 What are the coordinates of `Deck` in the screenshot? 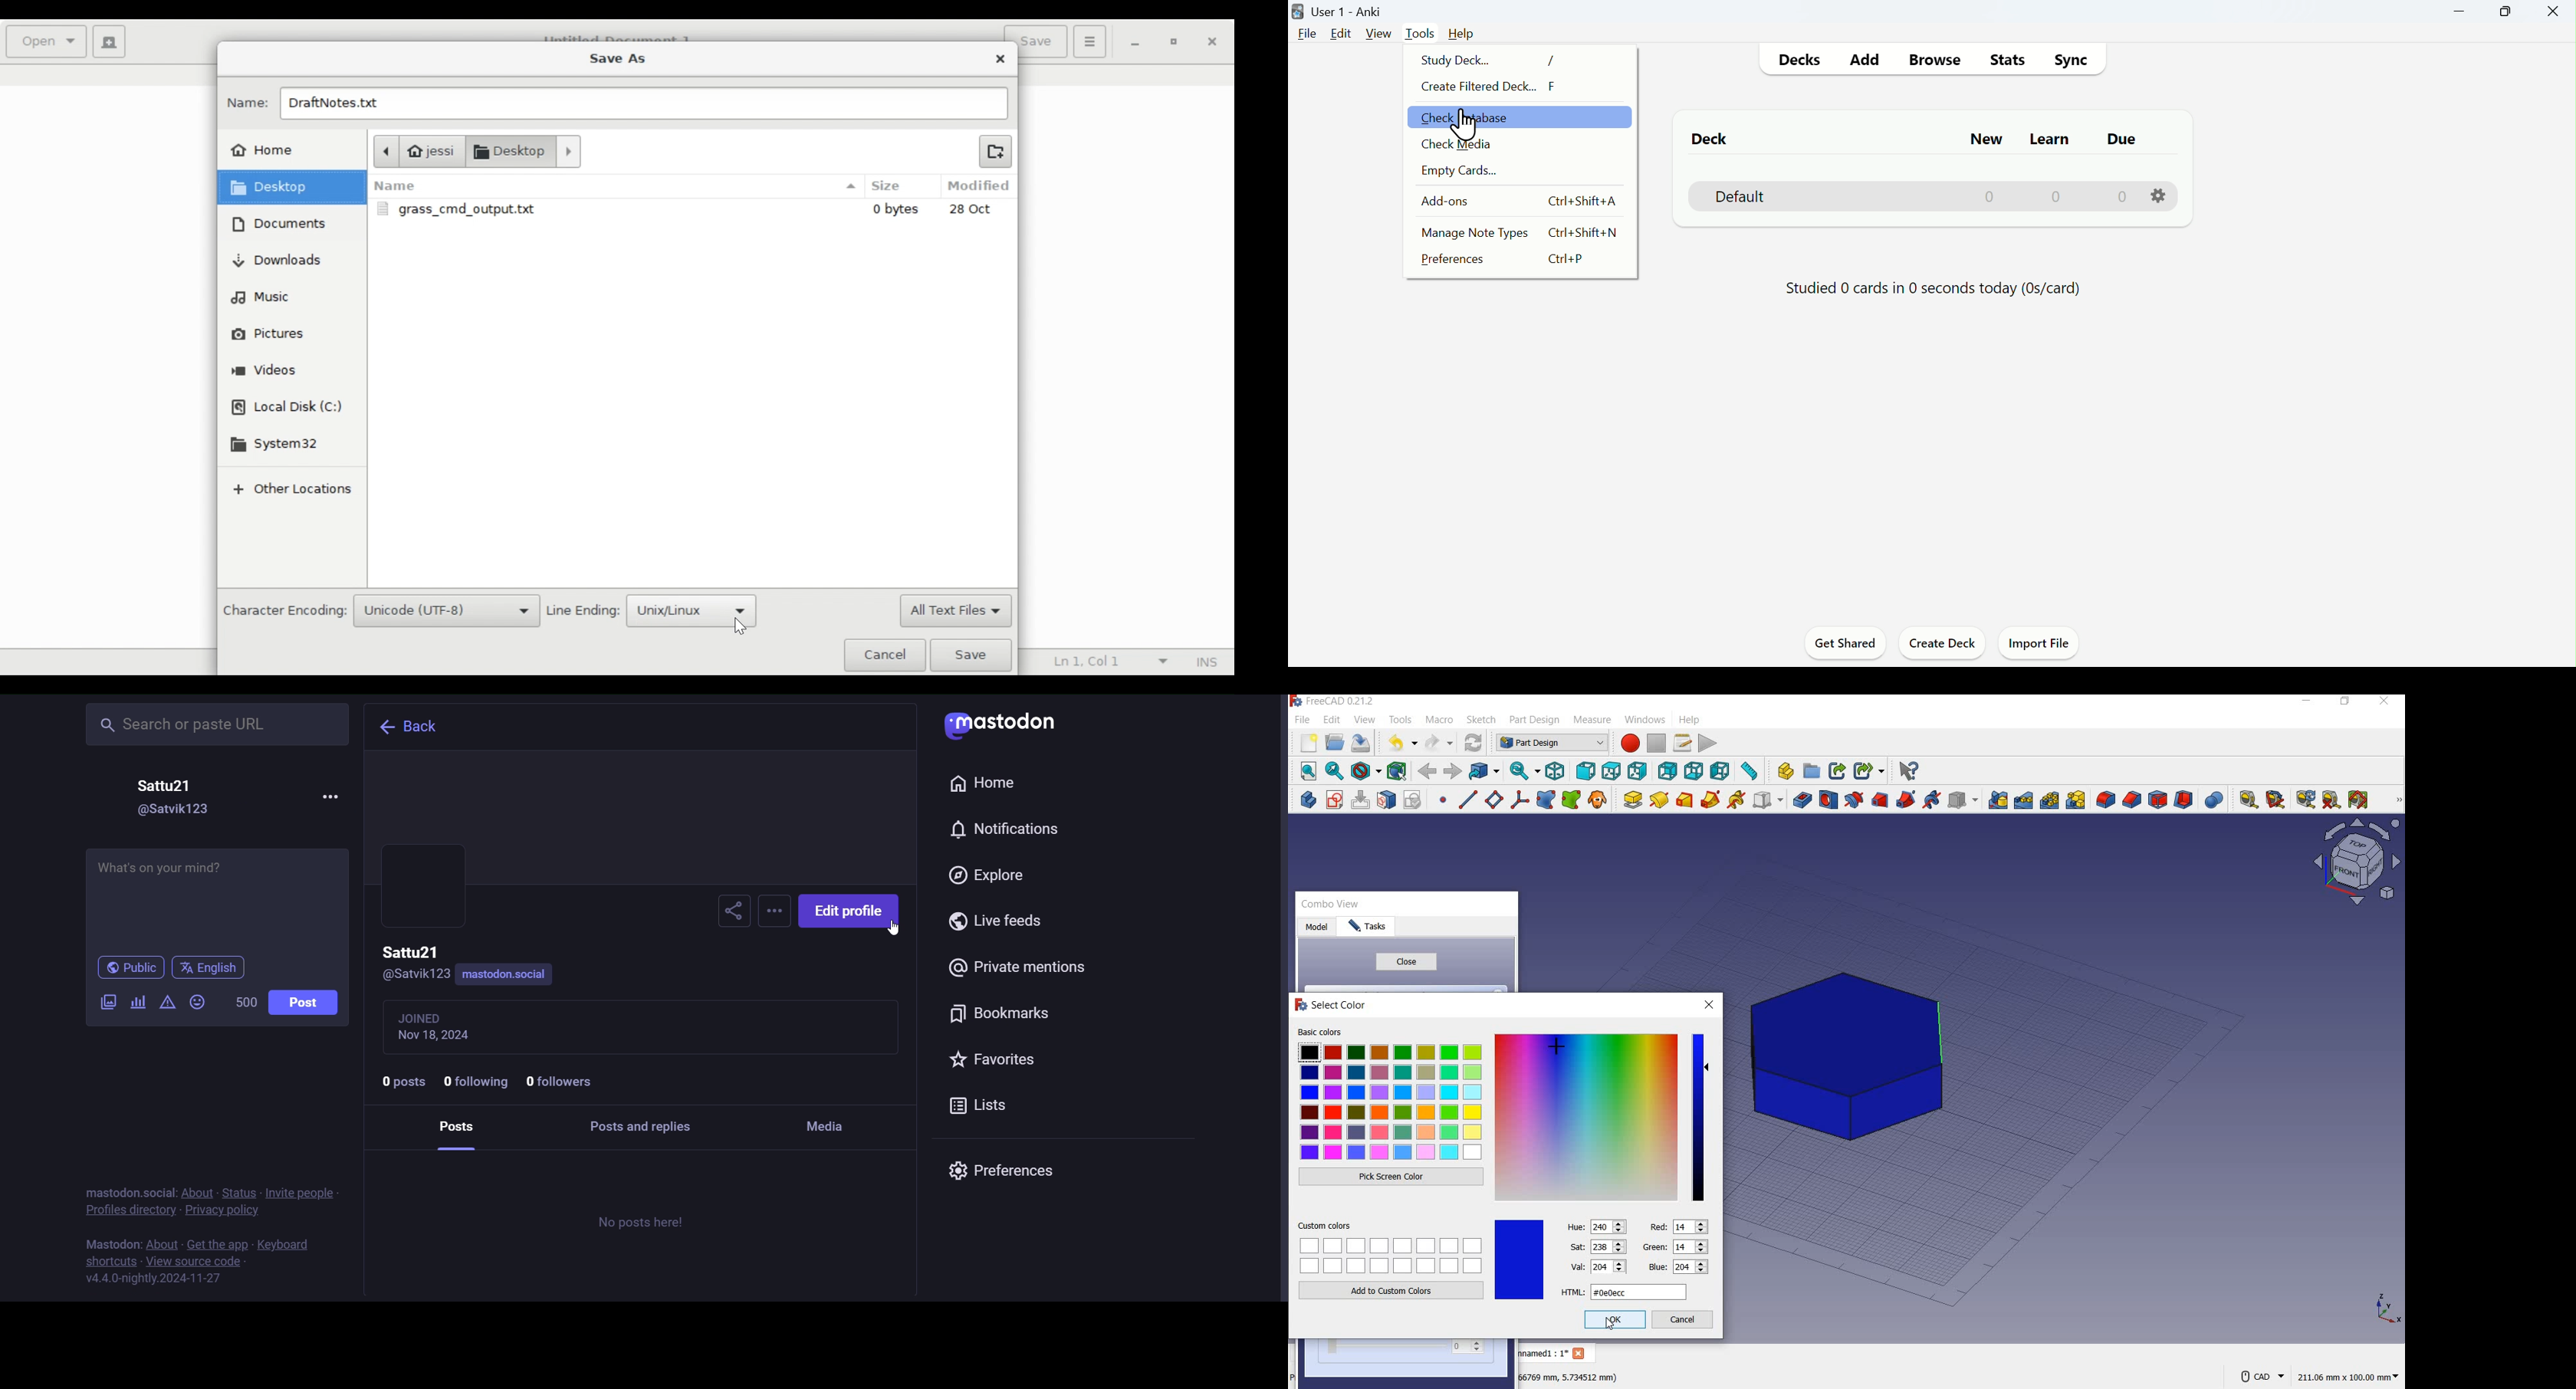 It's located at (1722, 138).